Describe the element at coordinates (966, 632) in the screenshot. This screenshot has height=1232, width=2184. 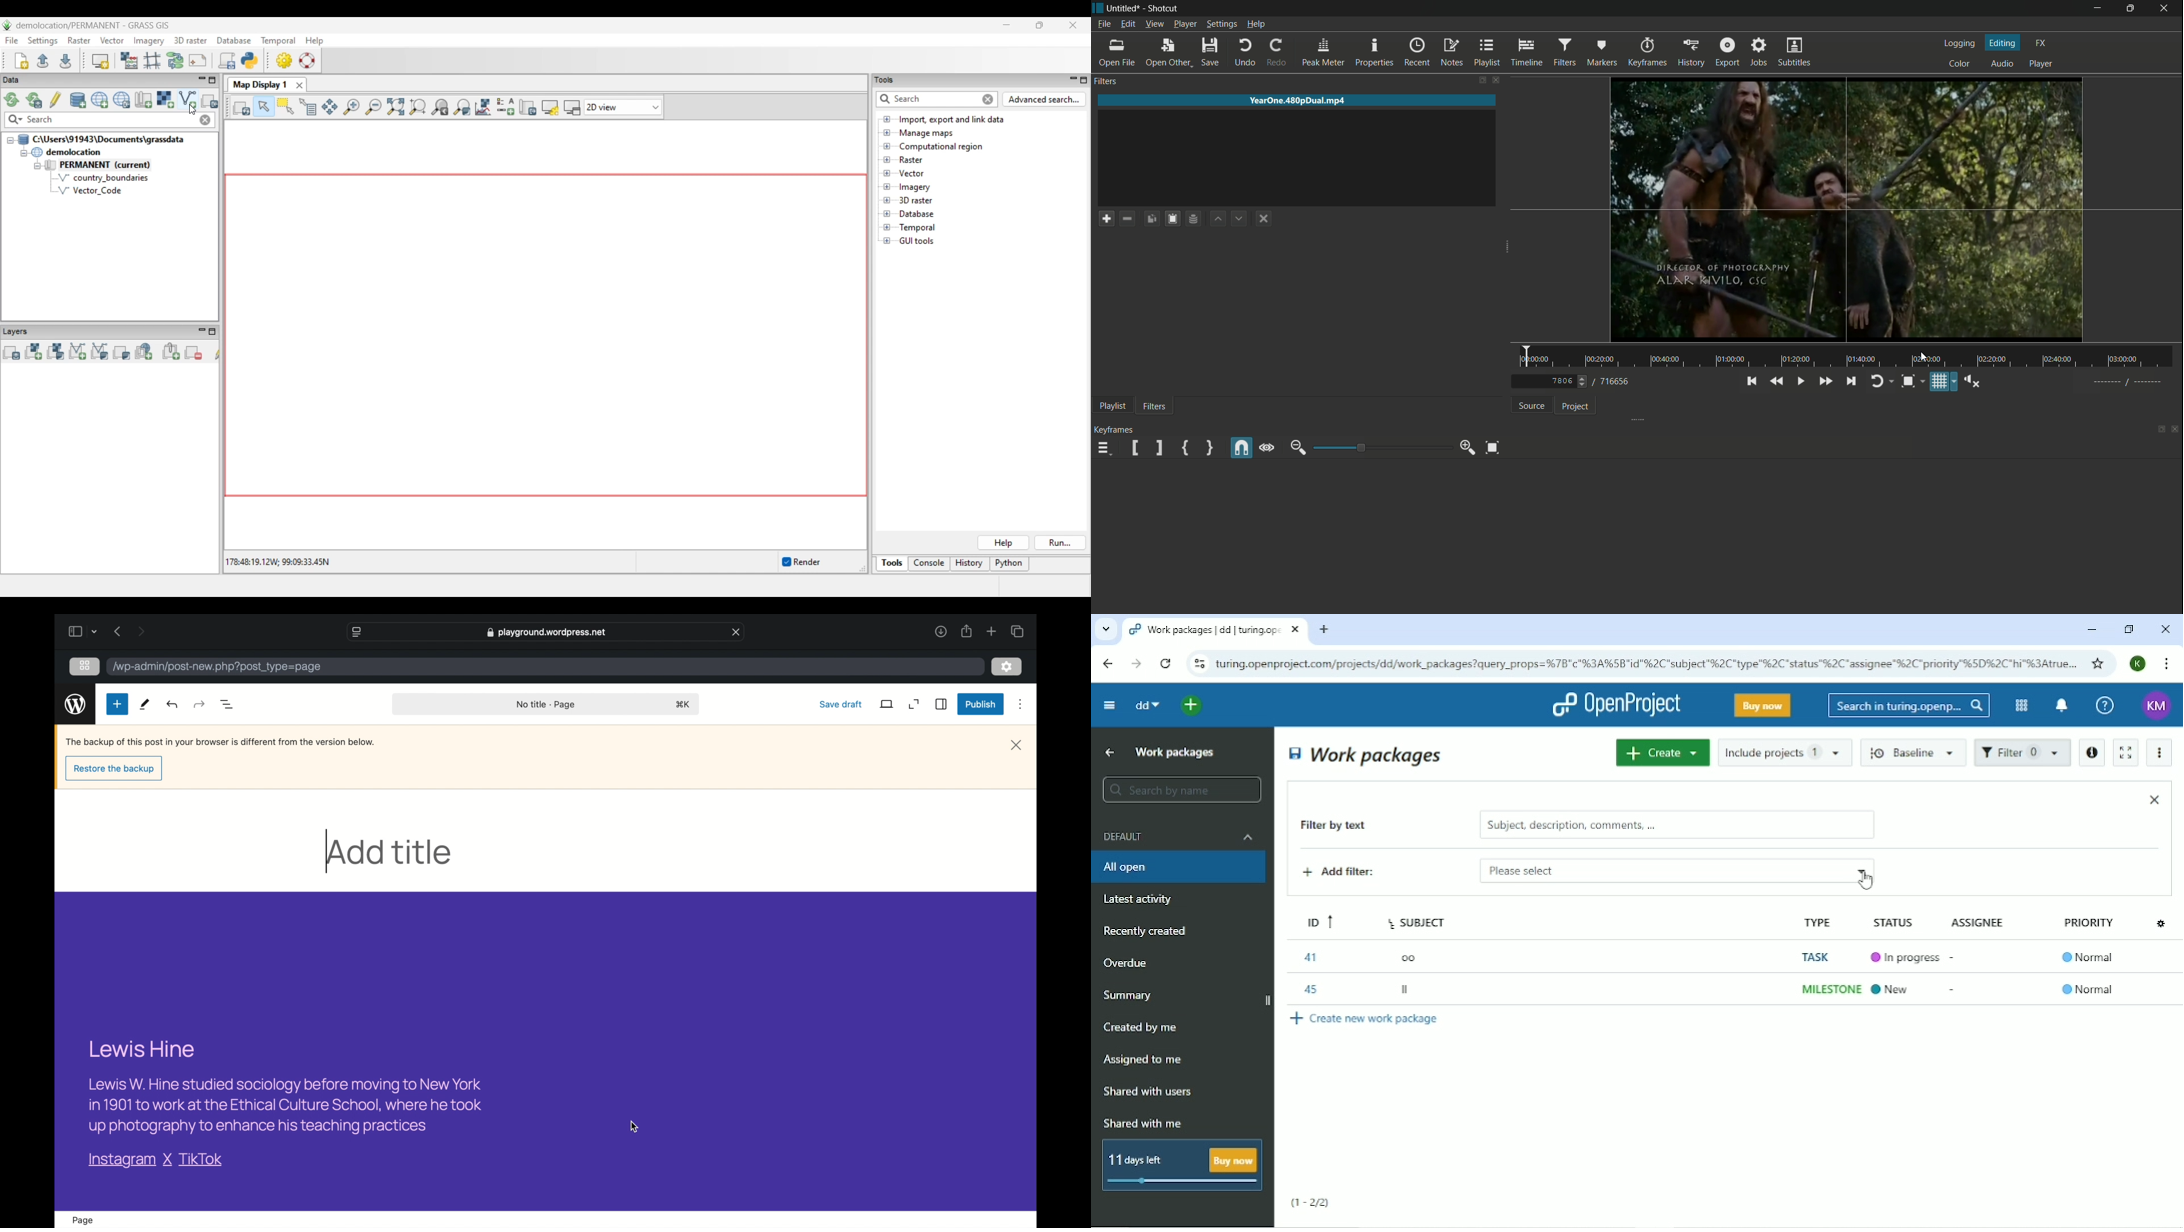
I see `share` at that location.